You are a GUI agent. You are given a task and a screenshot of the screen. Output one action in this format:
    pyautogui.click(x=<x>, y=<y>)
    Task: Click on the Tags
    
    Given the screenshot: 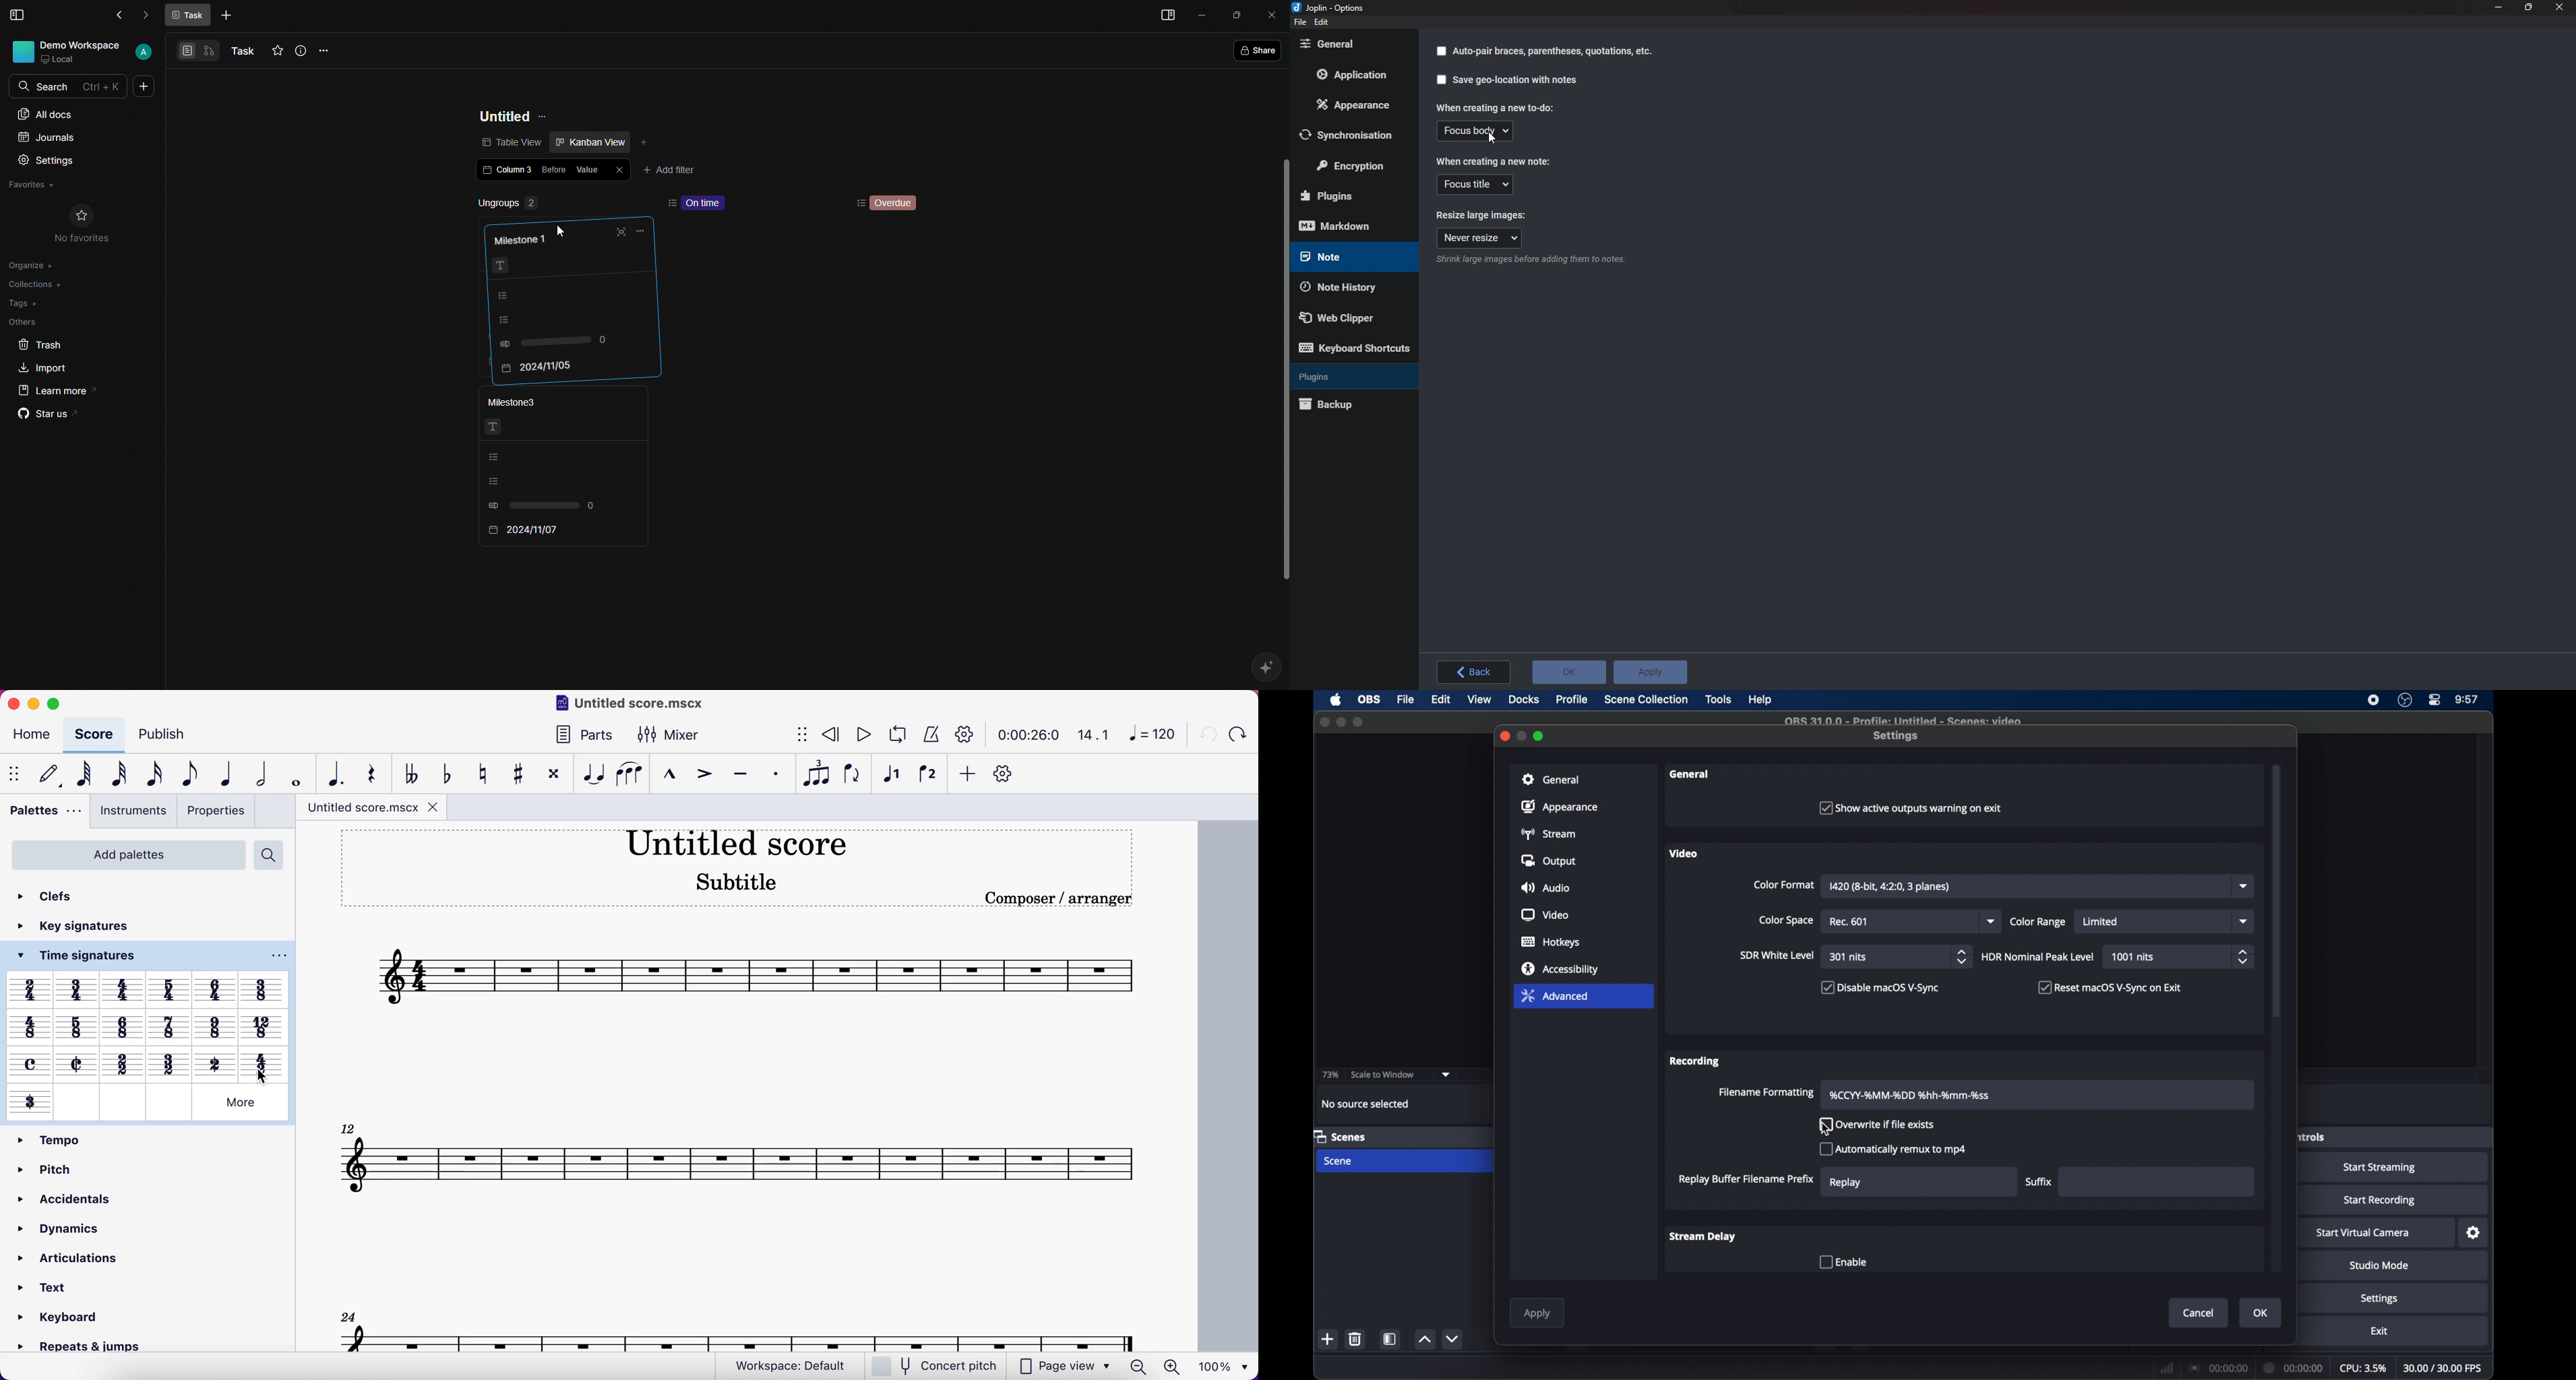 What is the action you would take?
    pyautogui.click(x=26, y=303)
    